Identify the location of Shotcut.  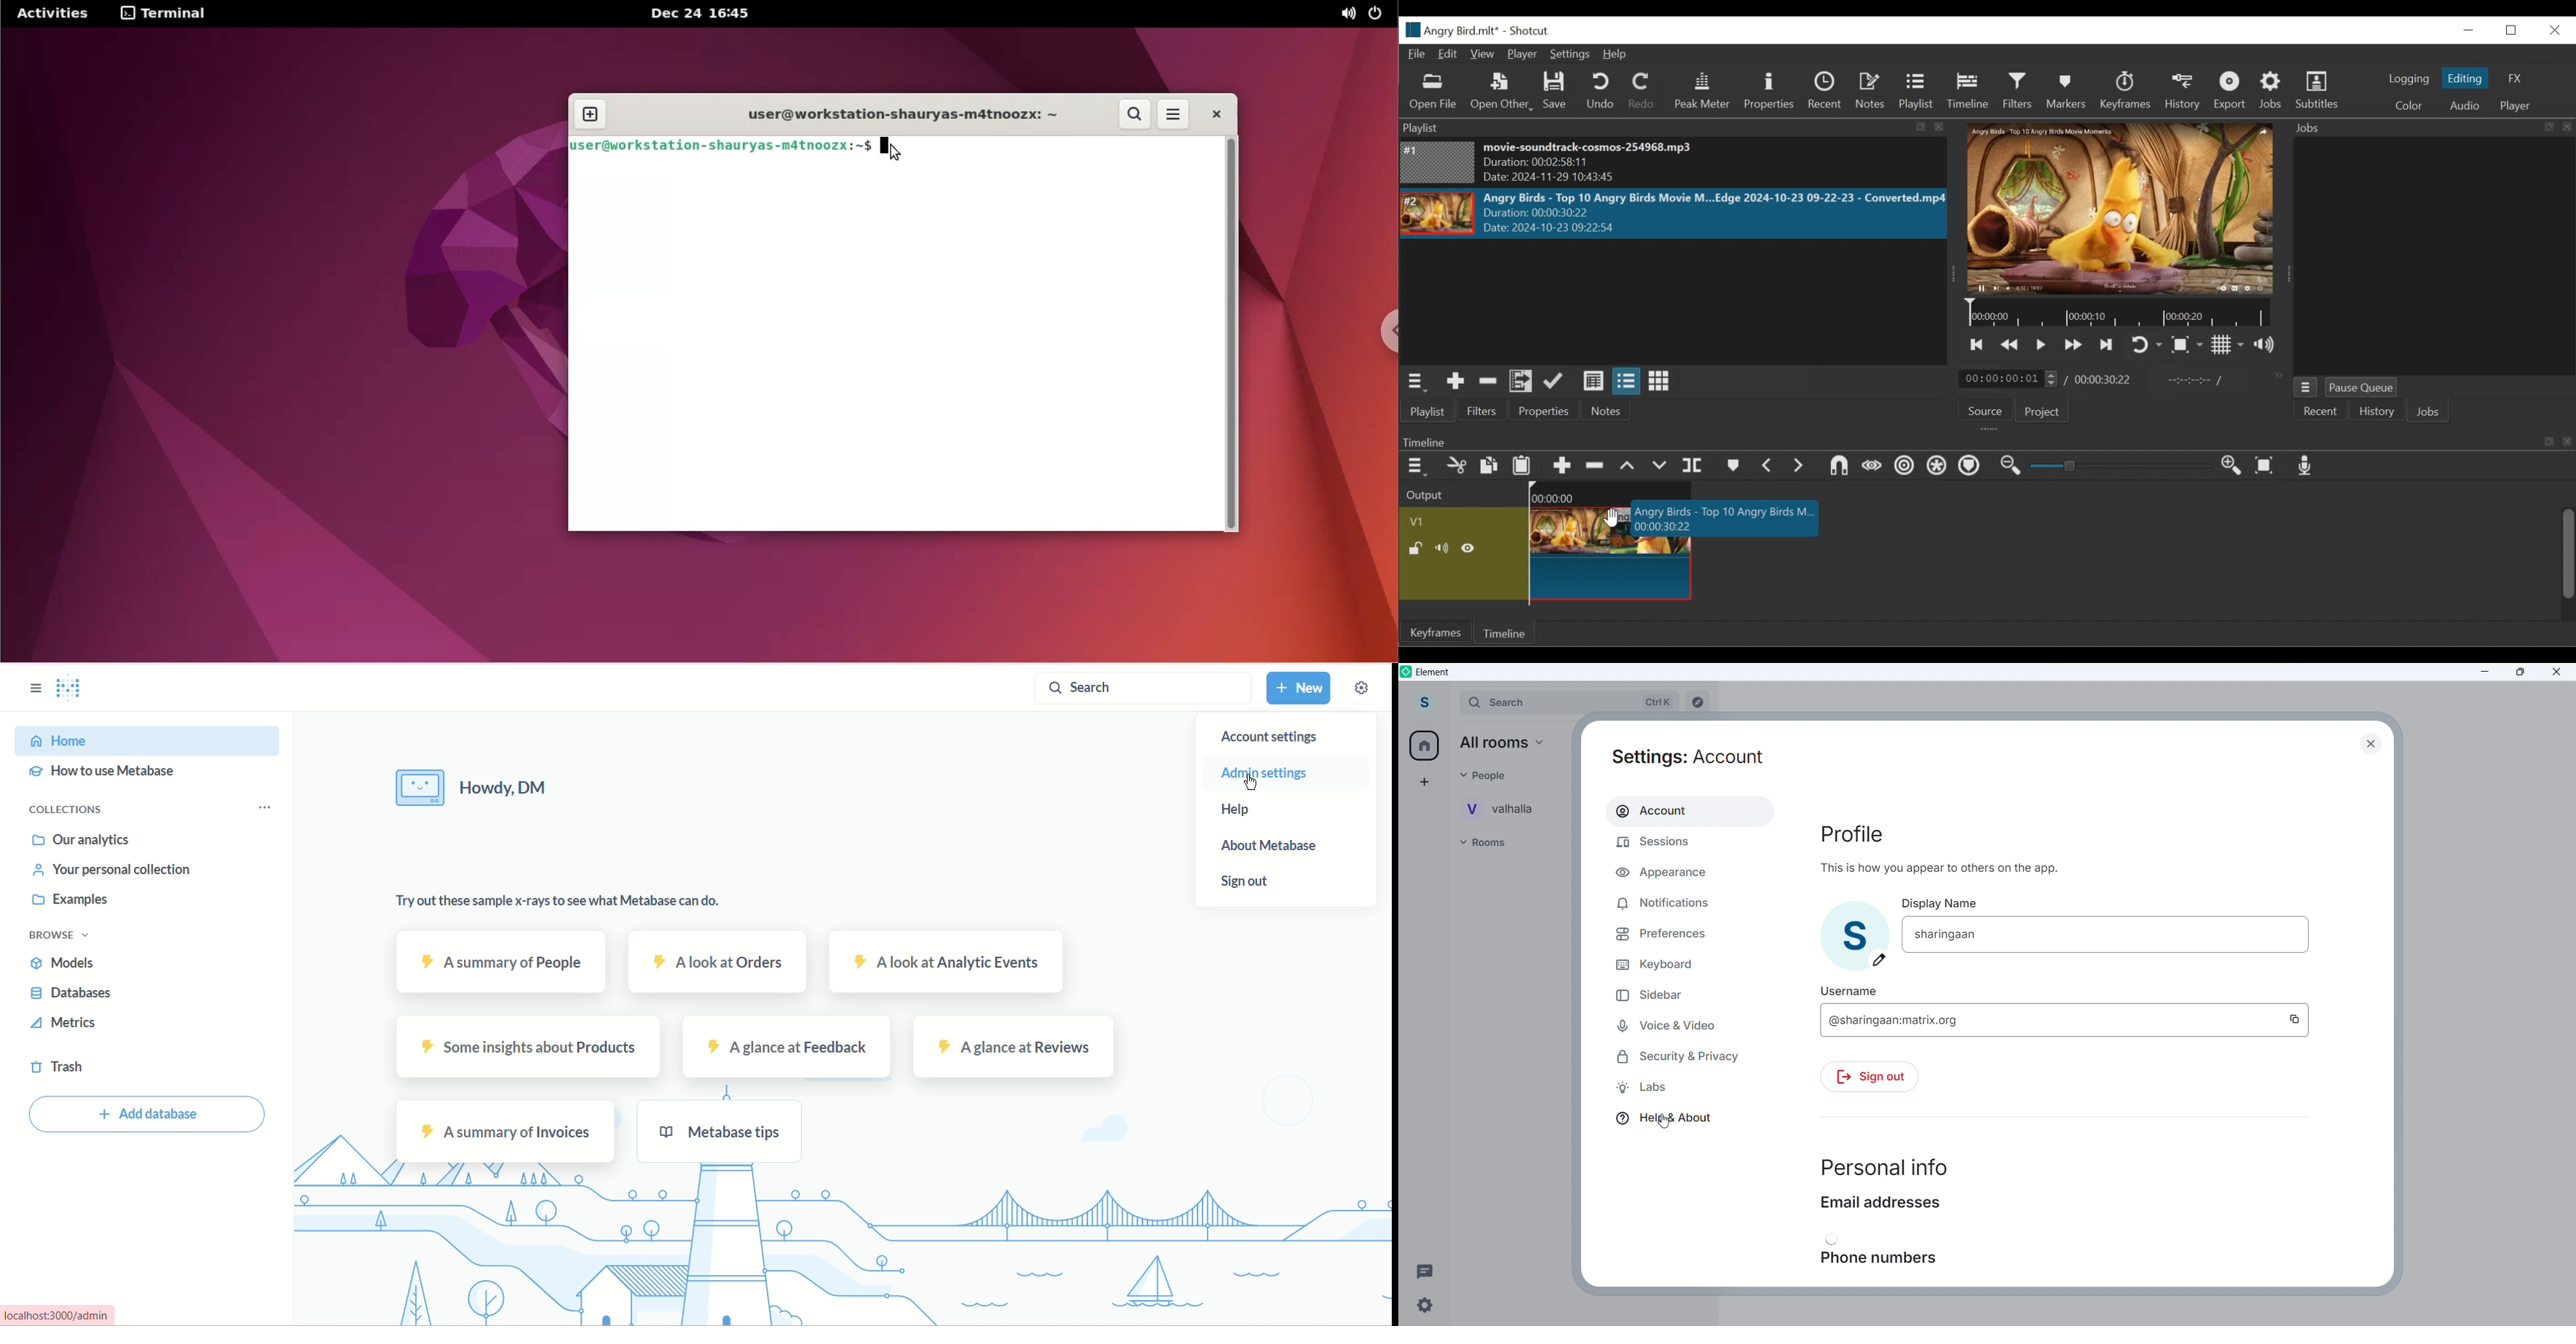
(1532, 31).